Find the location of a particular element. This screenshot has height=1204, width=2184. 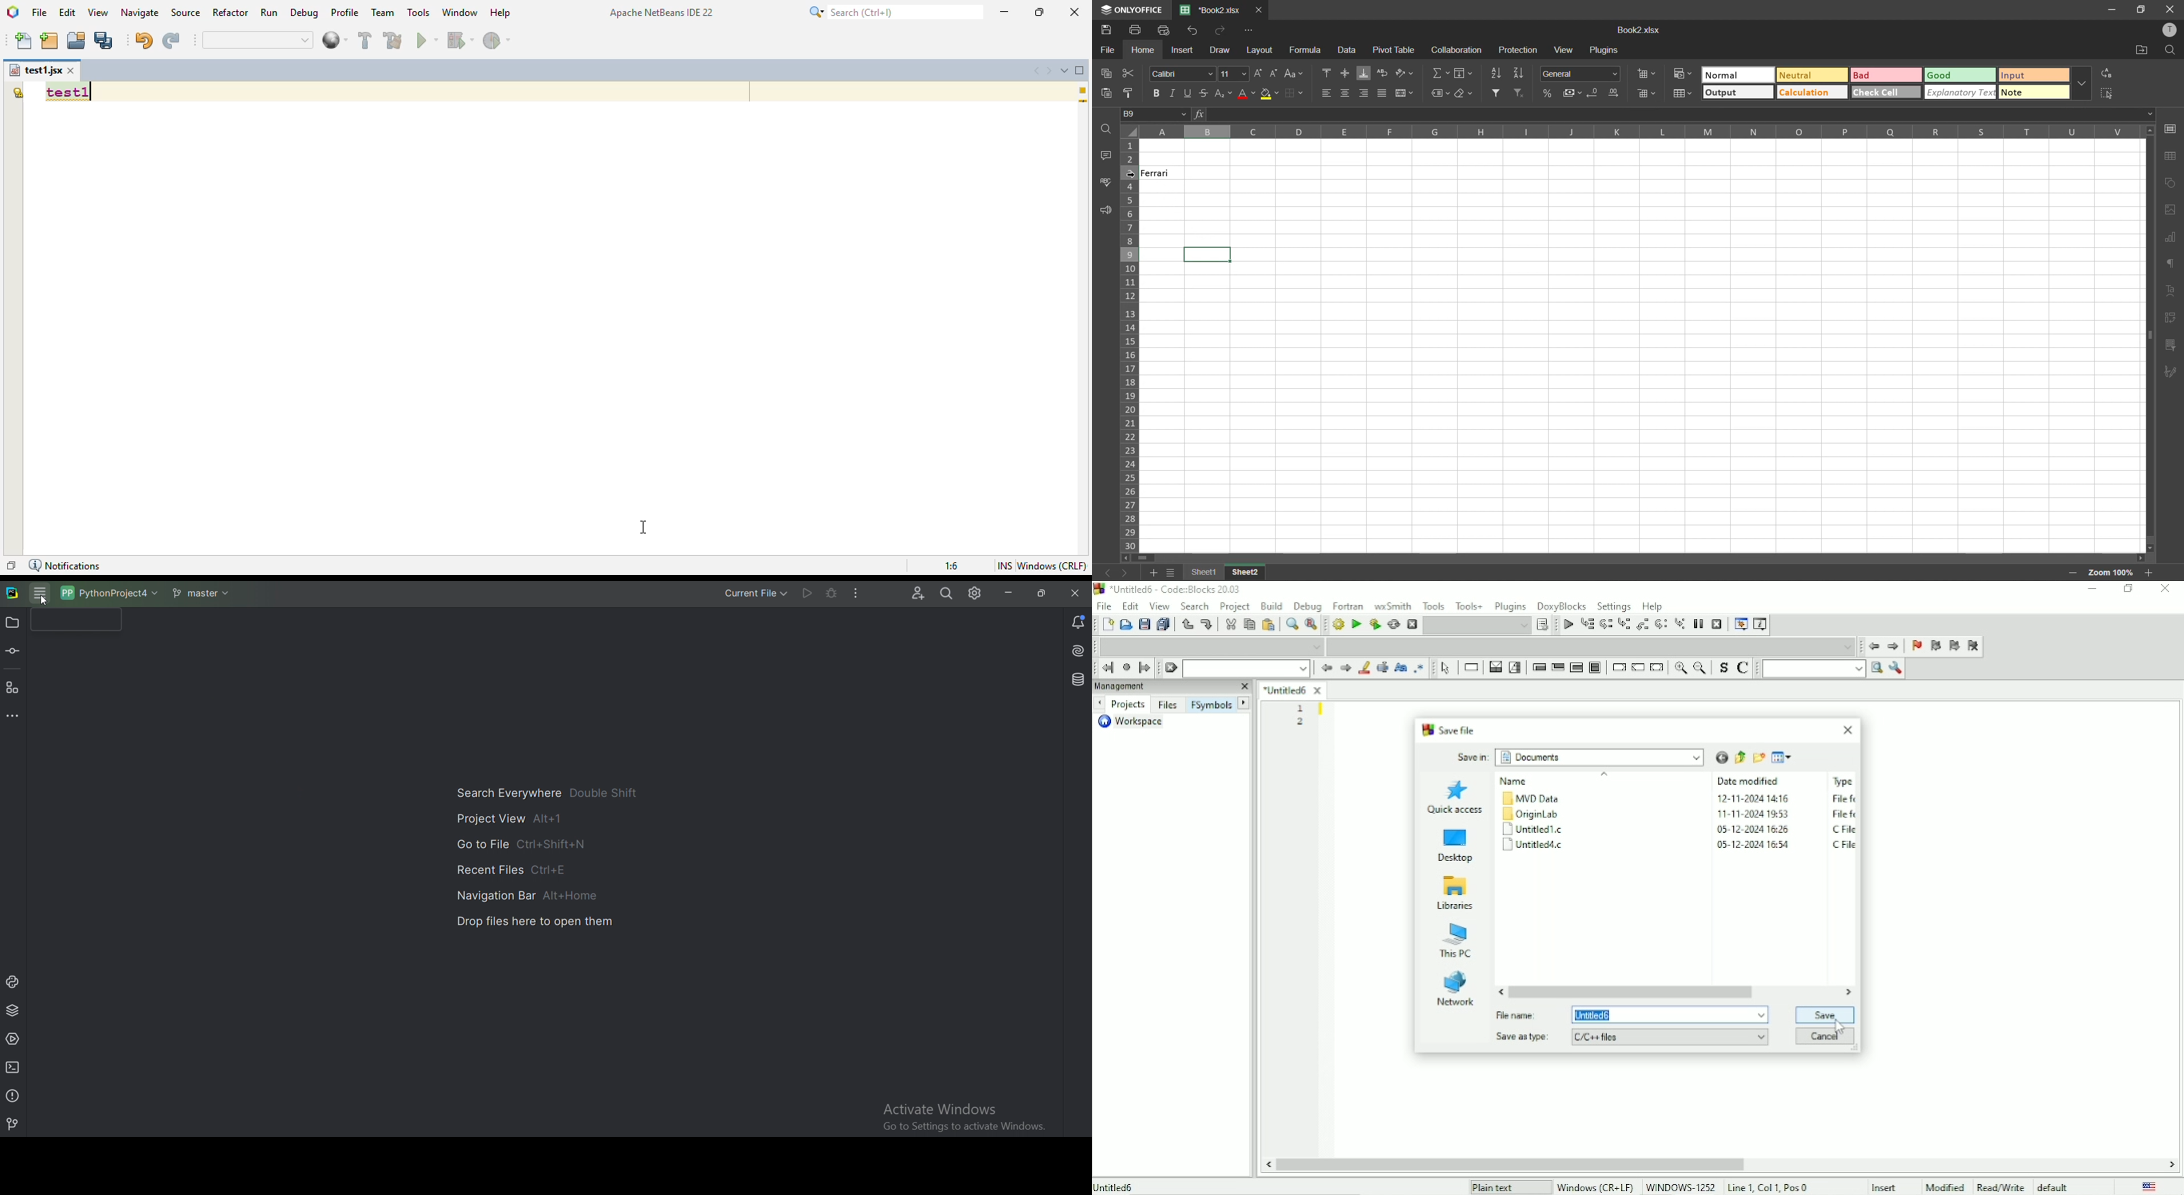

Various info is located at coordinates (1762, 624).